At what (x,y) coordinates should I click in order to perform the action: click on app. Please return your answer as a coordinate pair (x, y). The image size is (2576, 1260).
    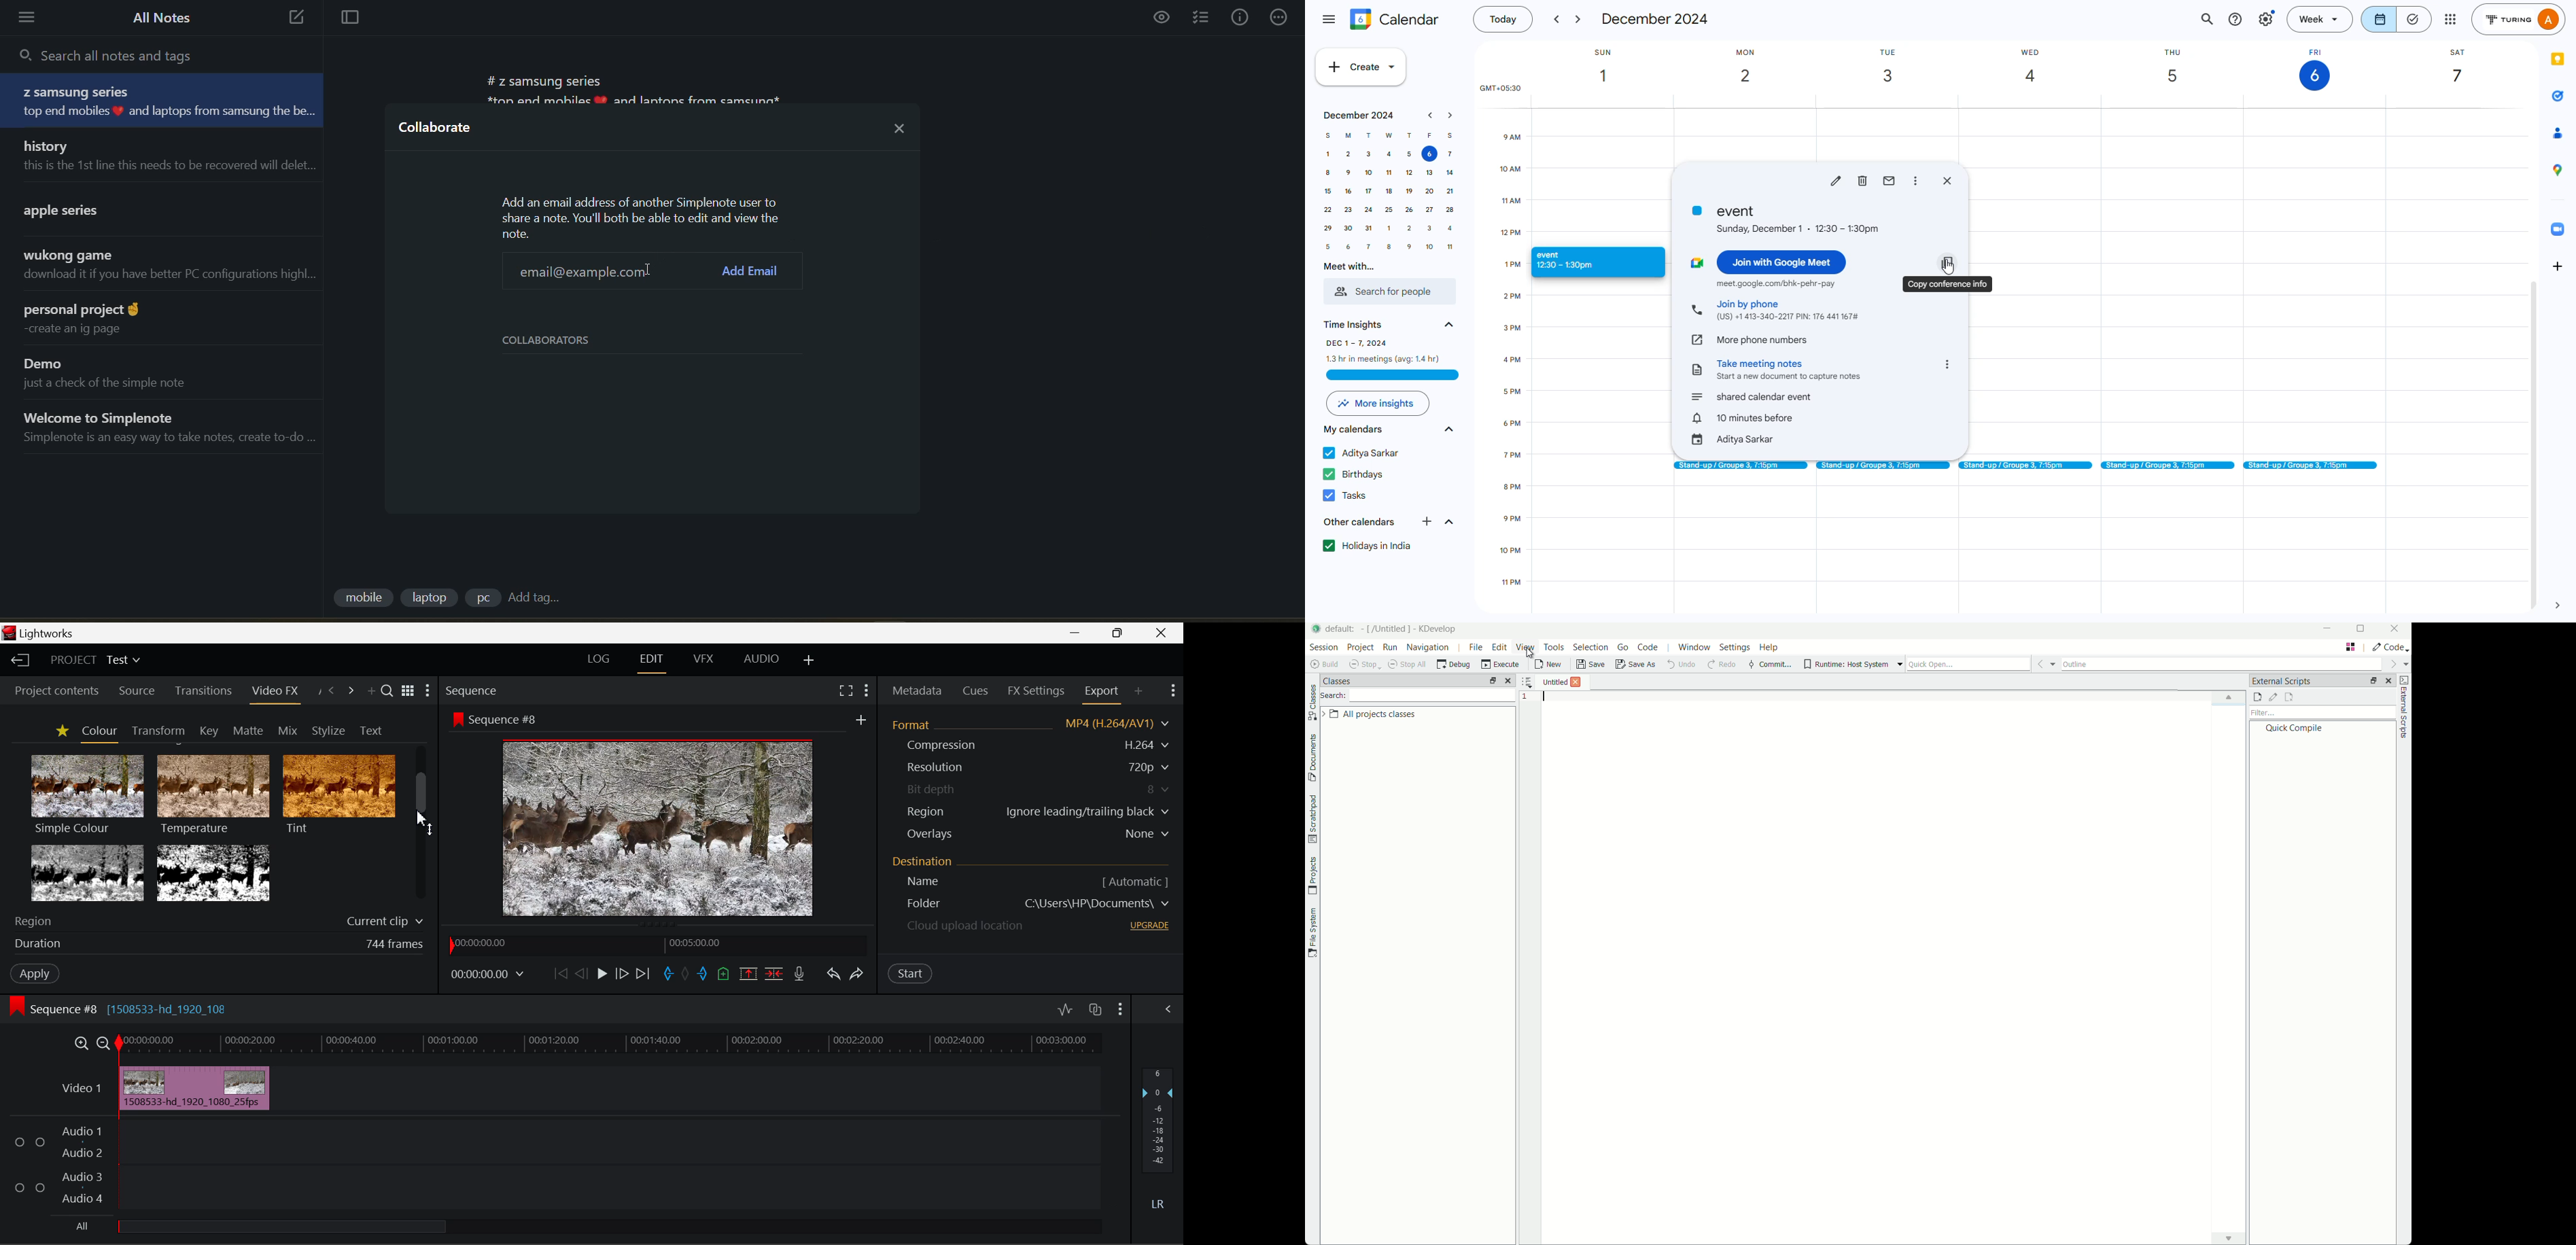
    Looking at the image, I should click on (2559, 60).